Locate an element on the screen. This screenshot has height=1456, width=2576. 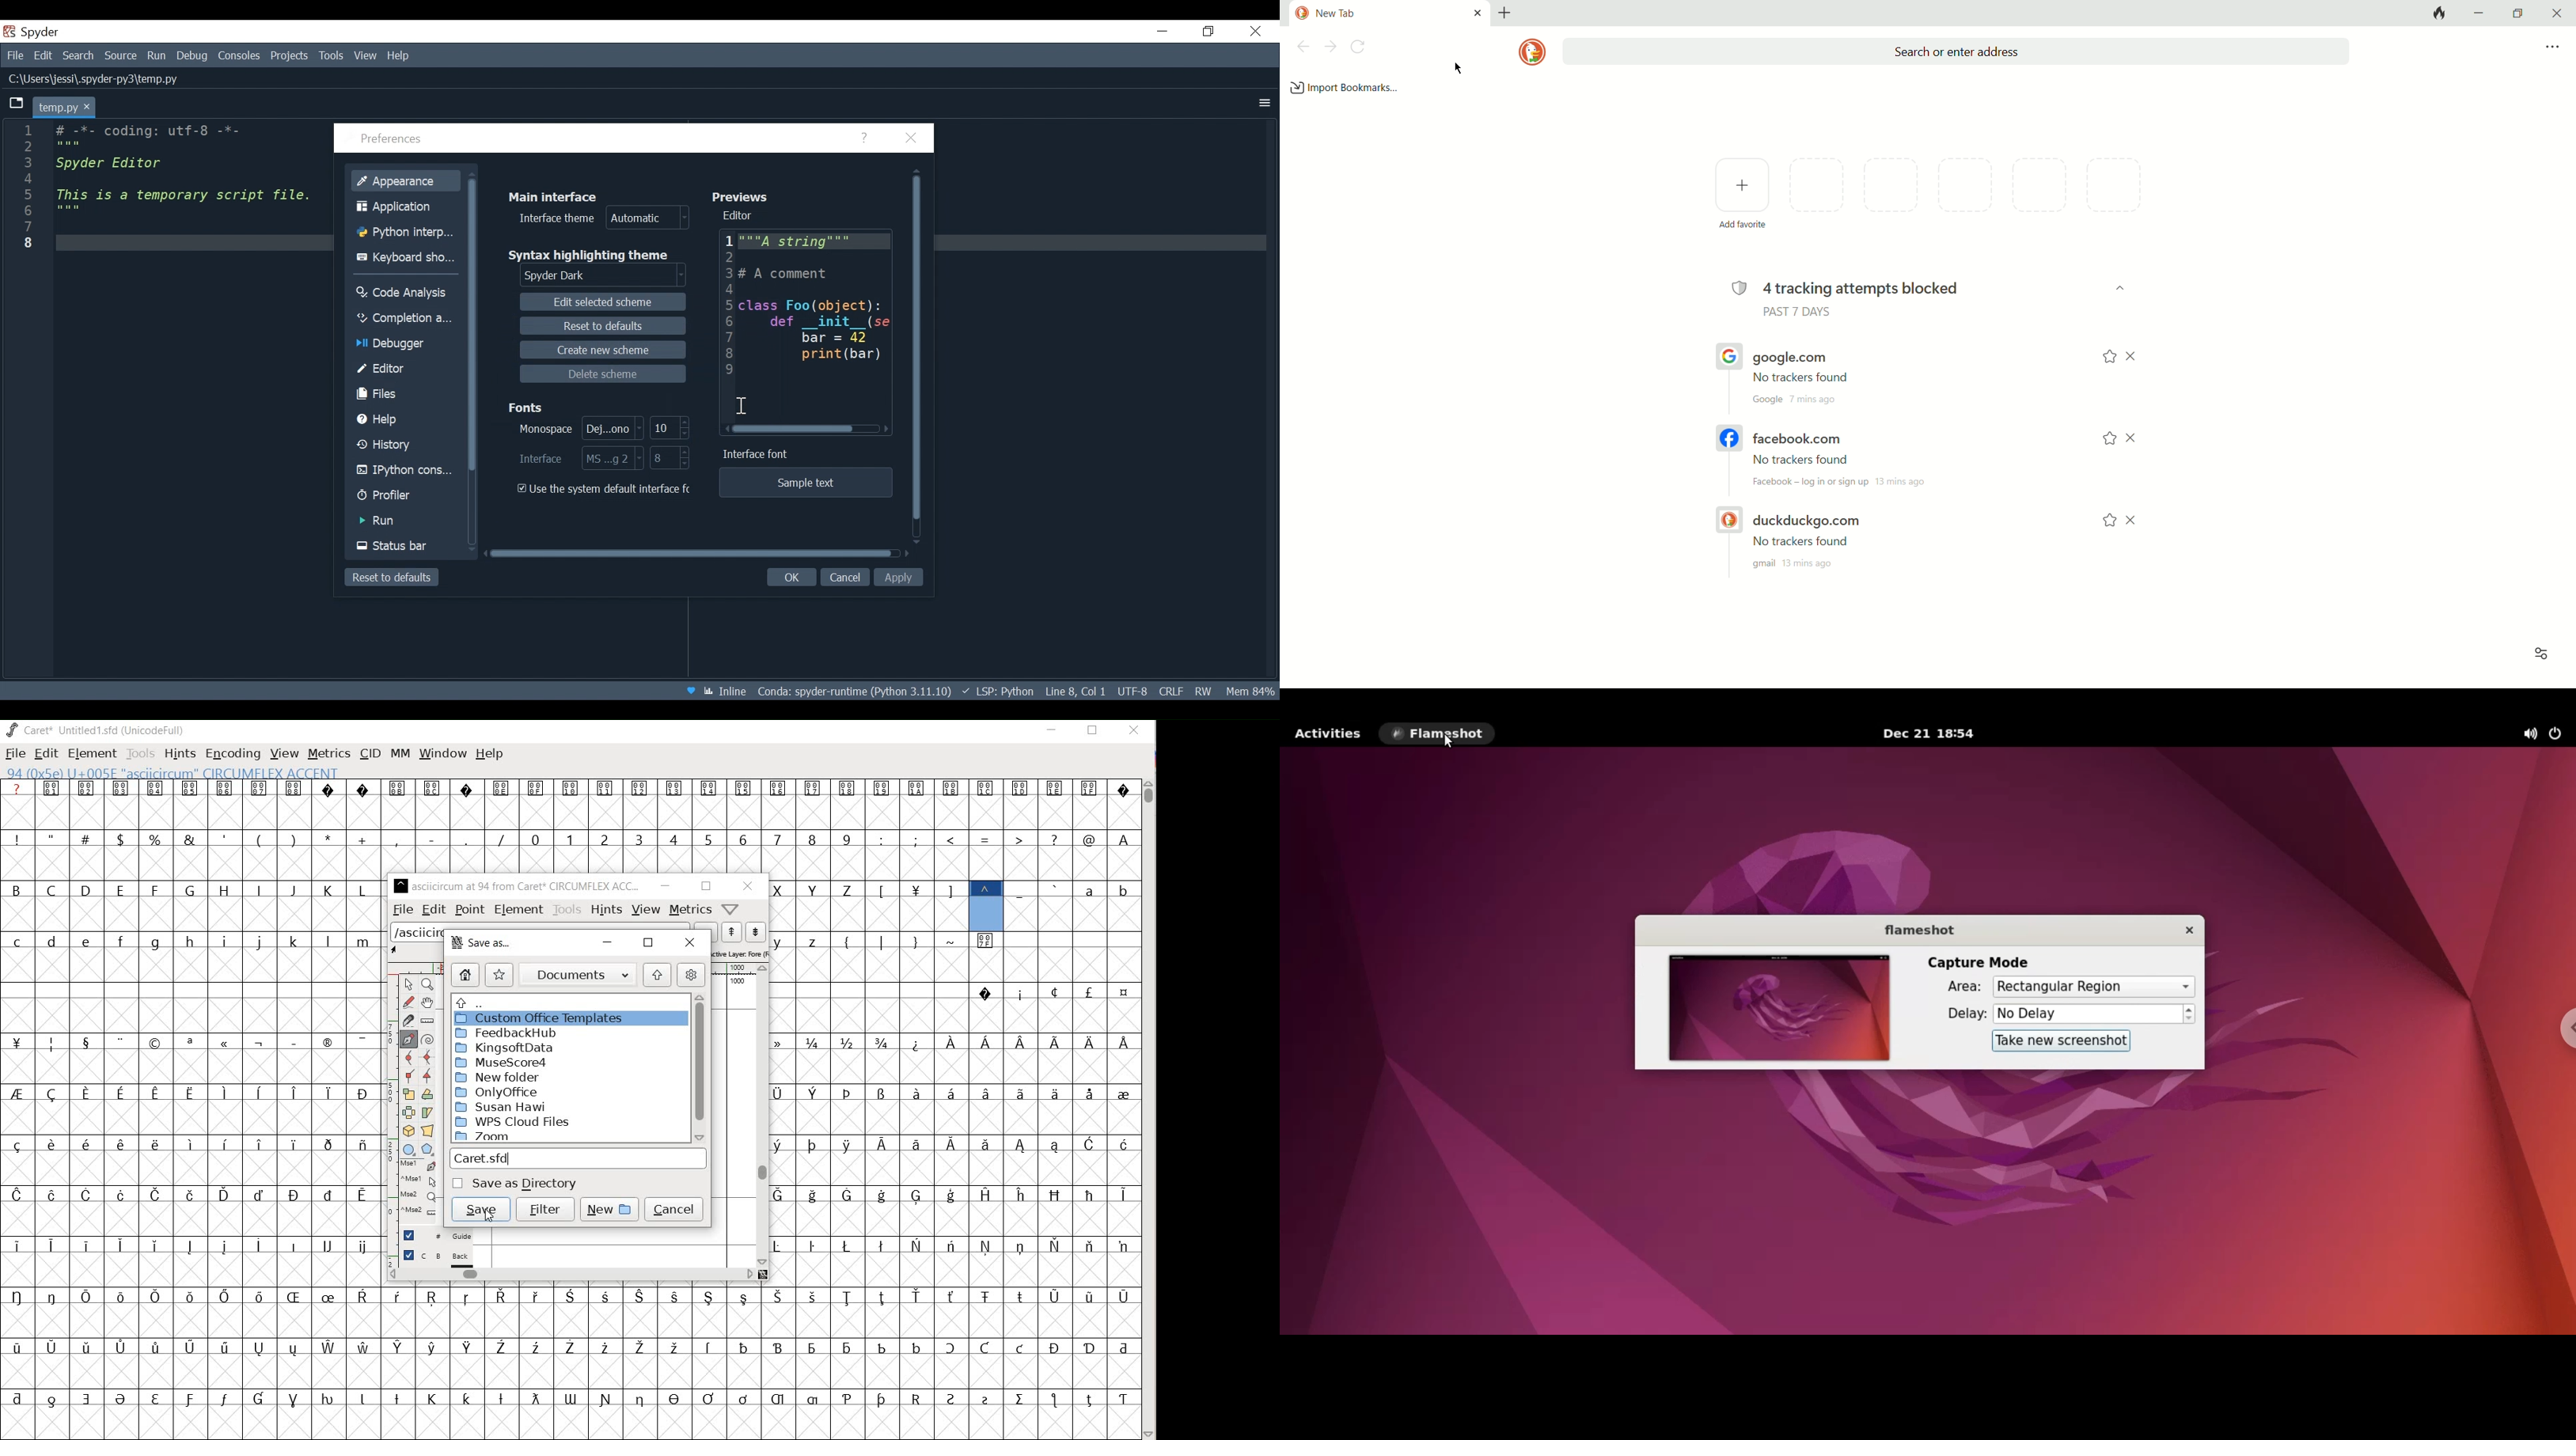
load word list is located at coordinates (418, 932).